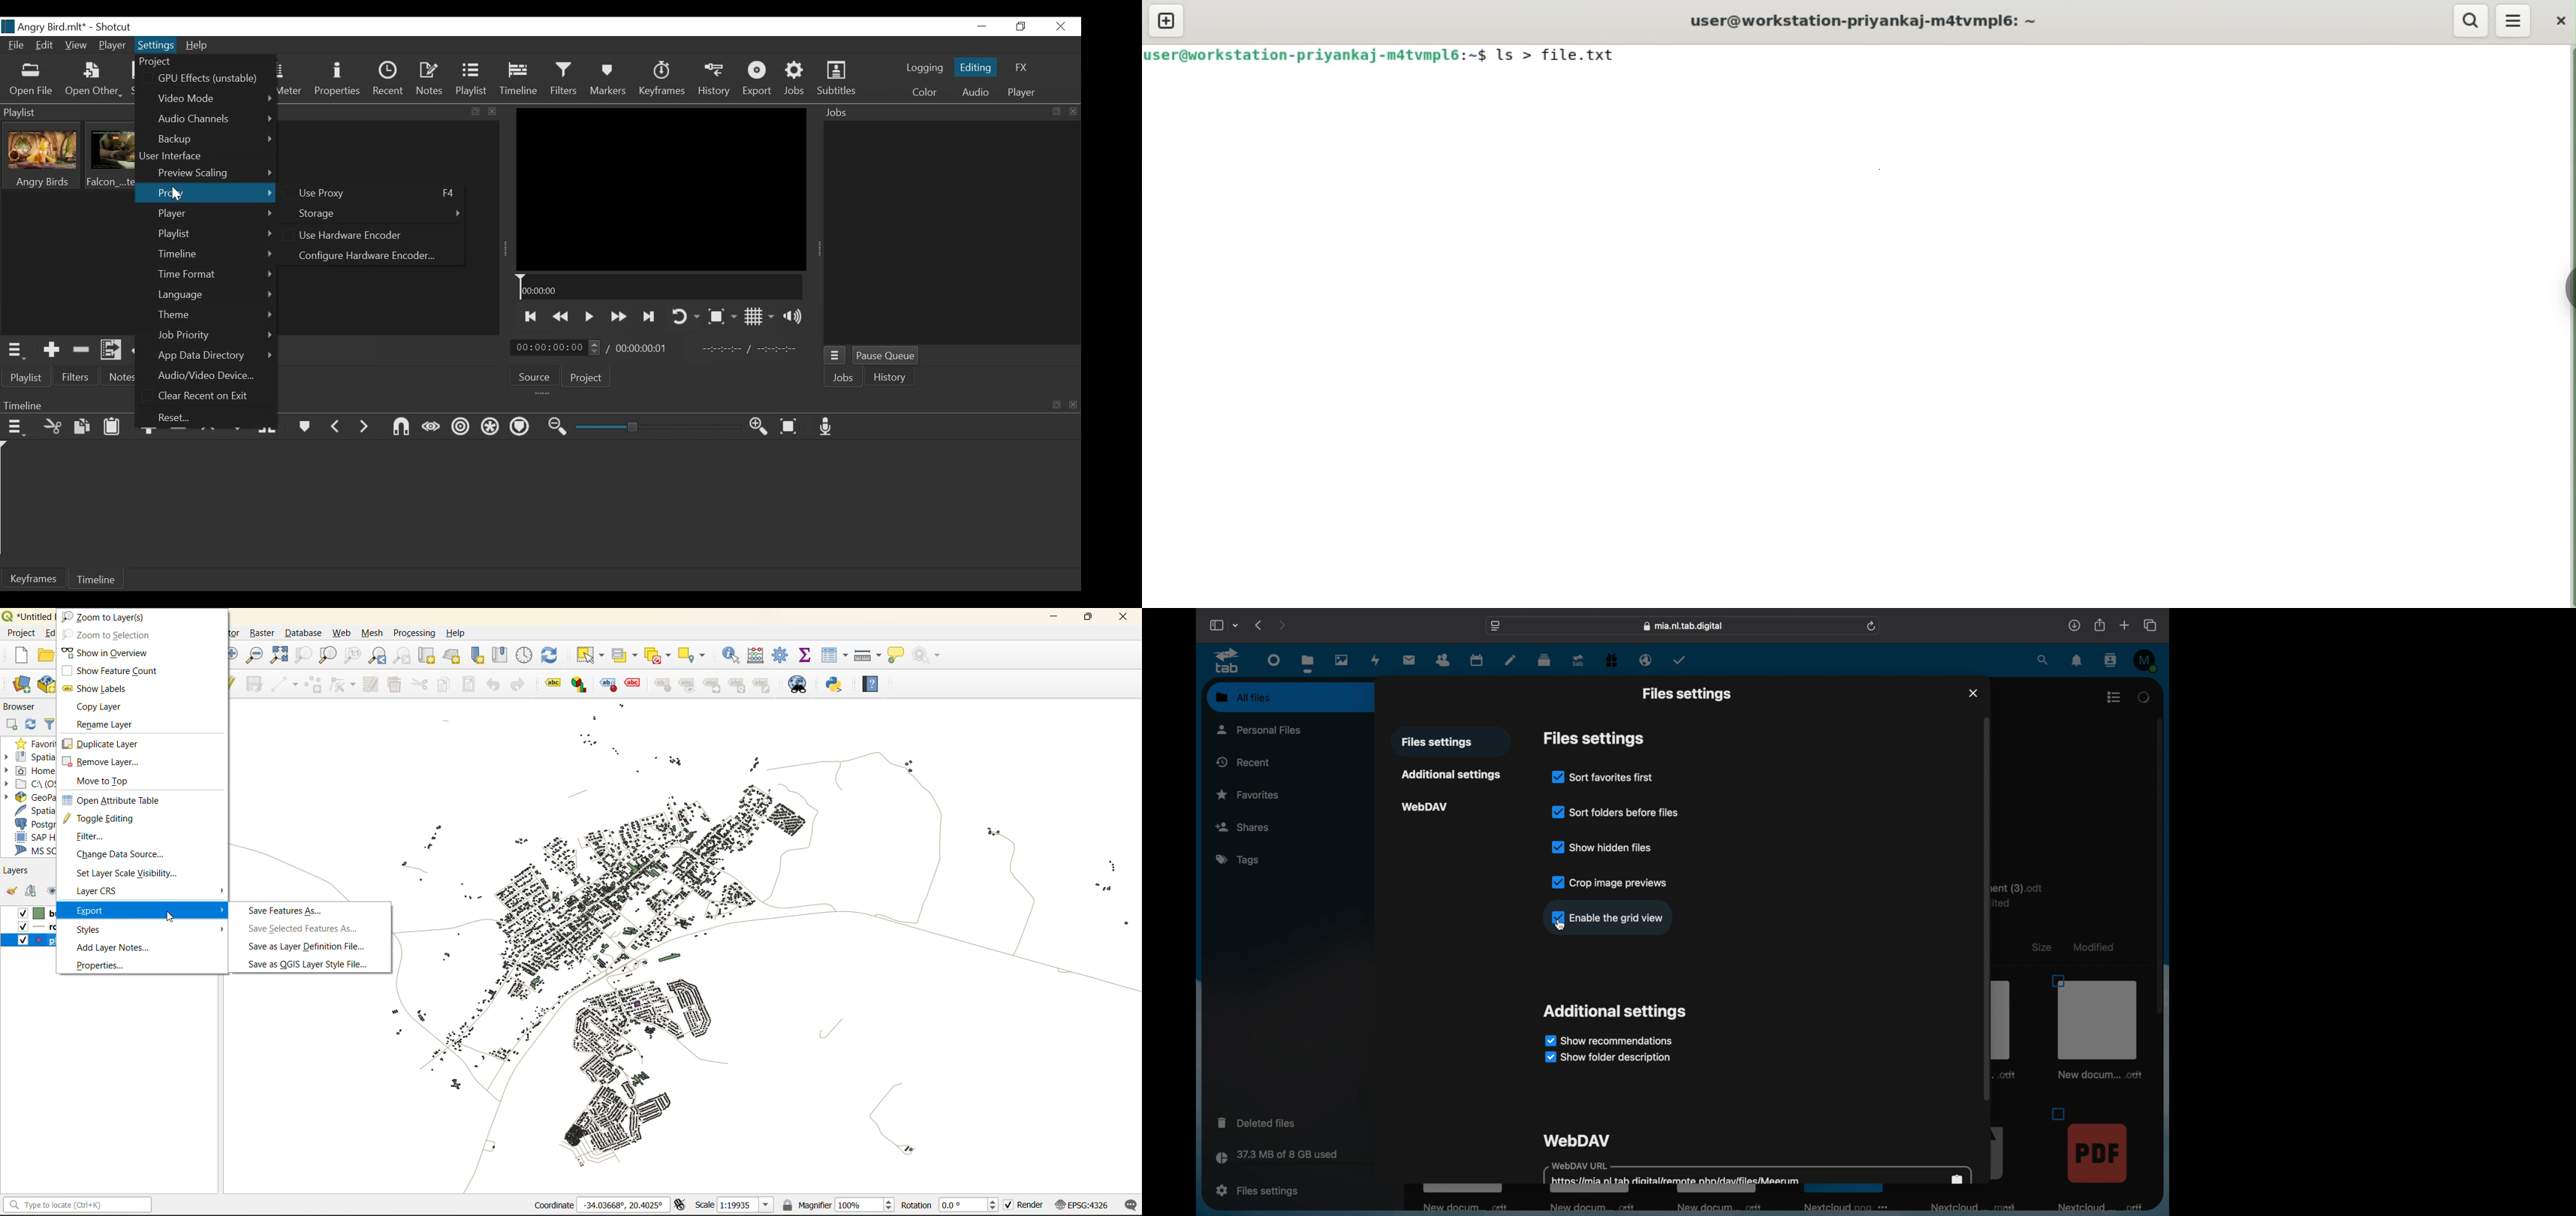 The width and height of the screenshot is (2576, 1232). Describe the element at coordinates (181, 418) in the screenshot. I see `Recent` at that location.